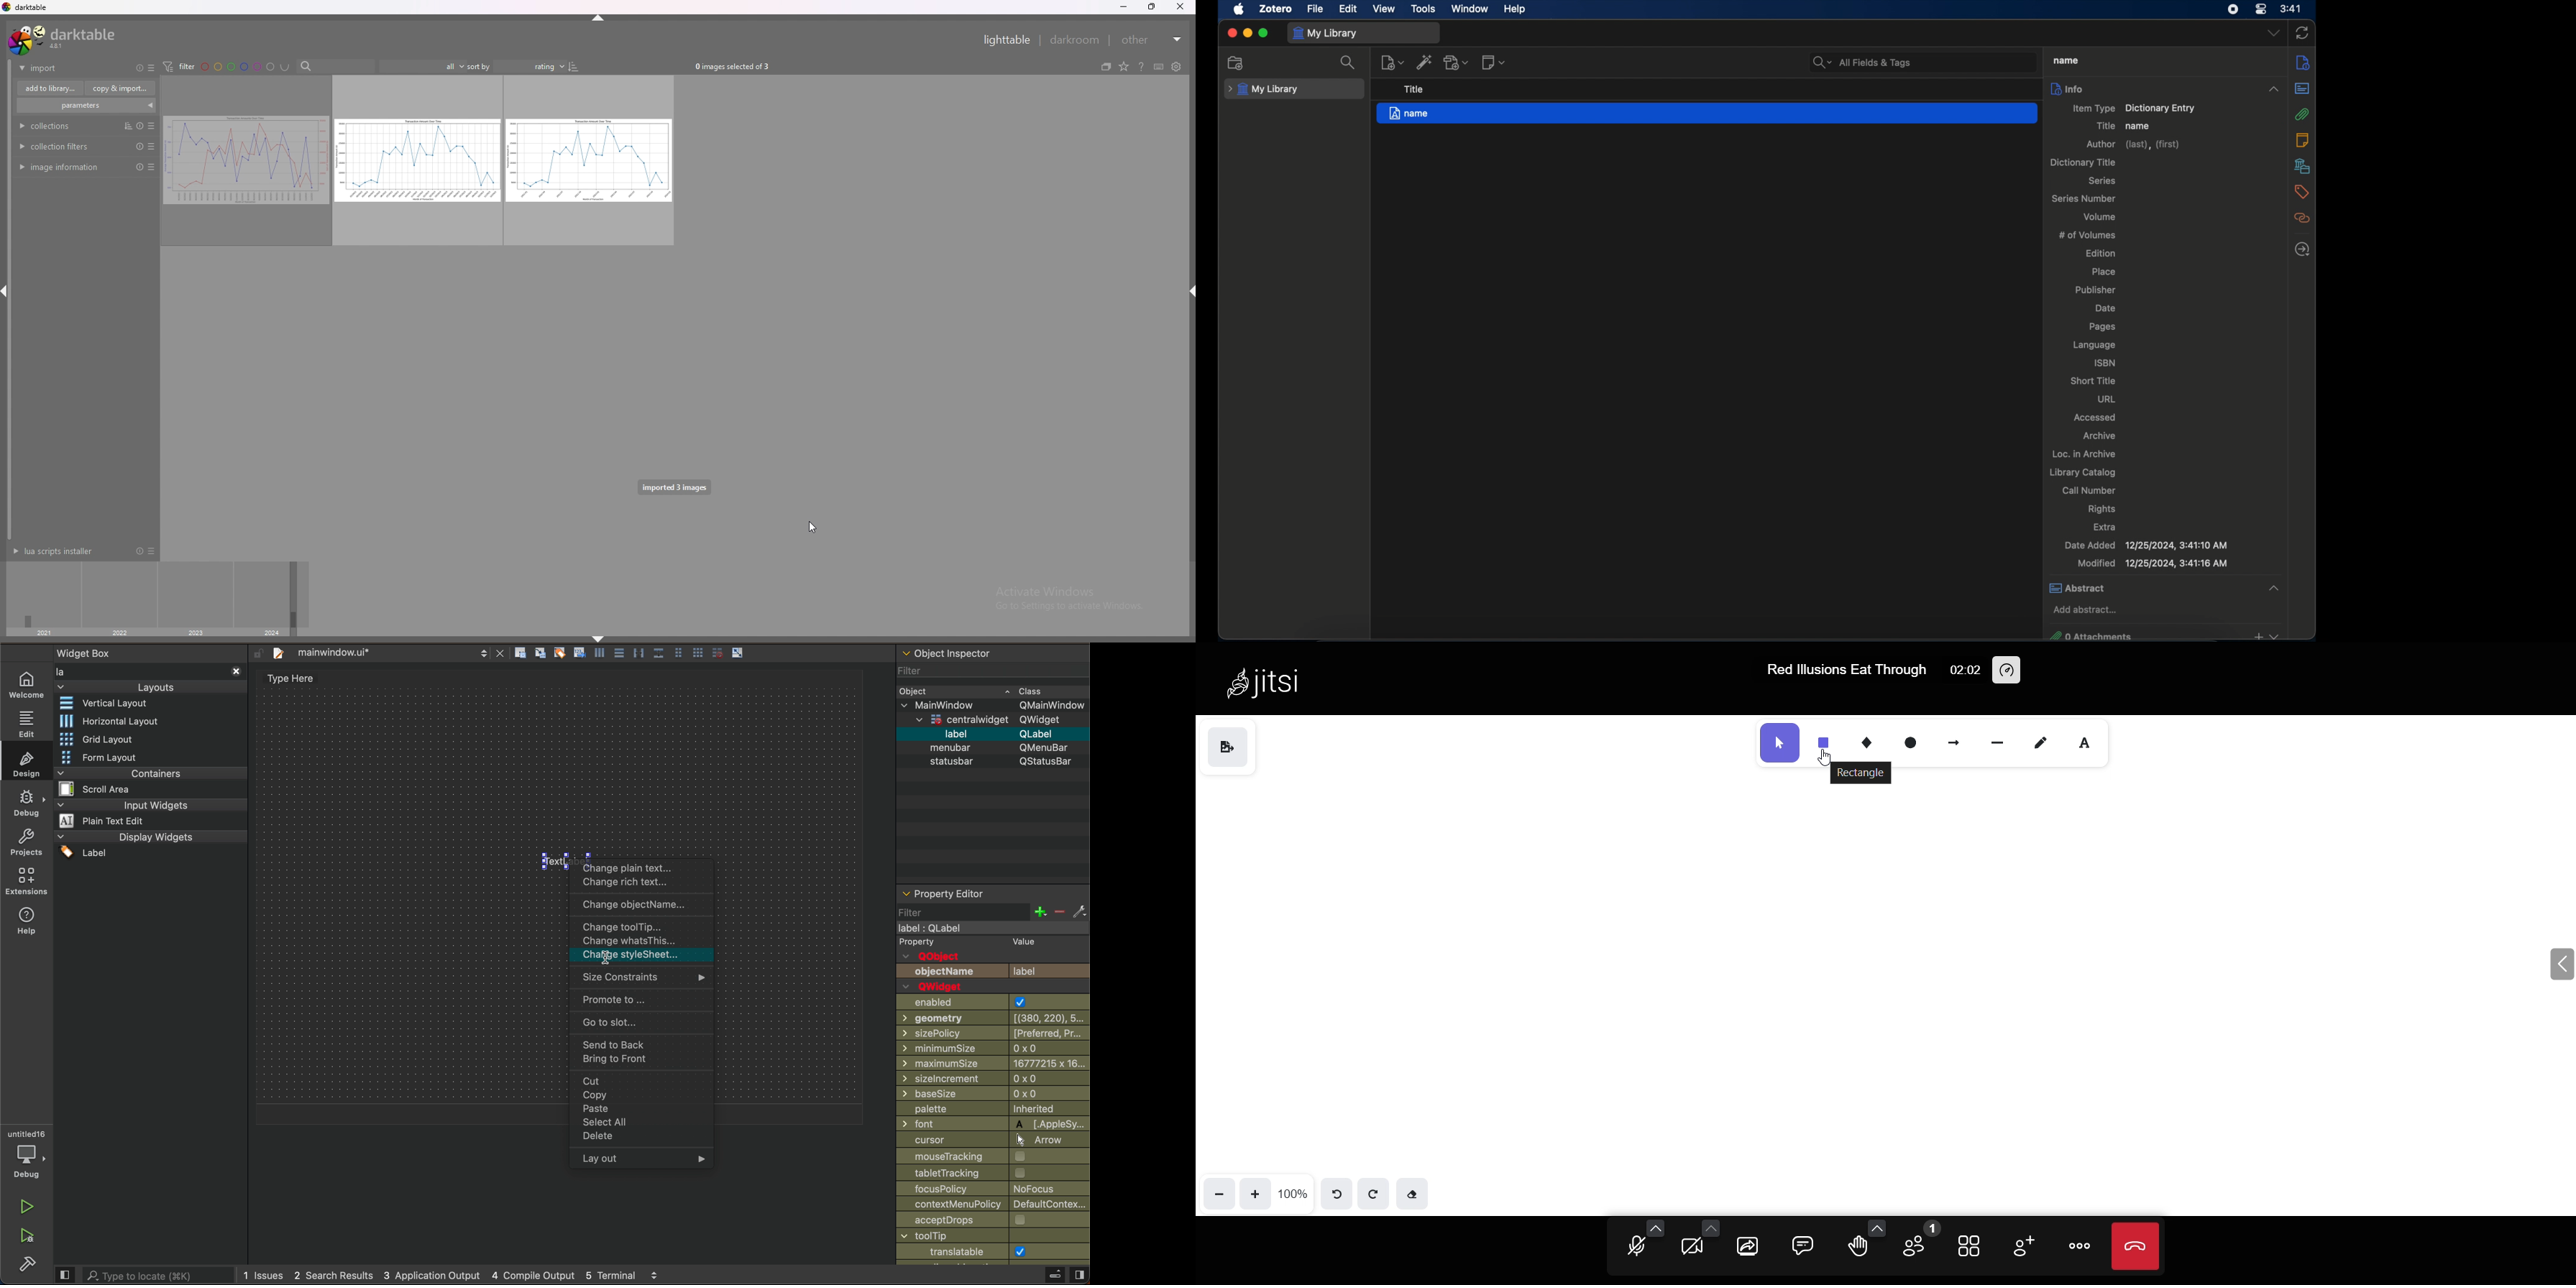 This screenshot has height=1288, width=2576. I want to click on send to back, so click(639, 1045).